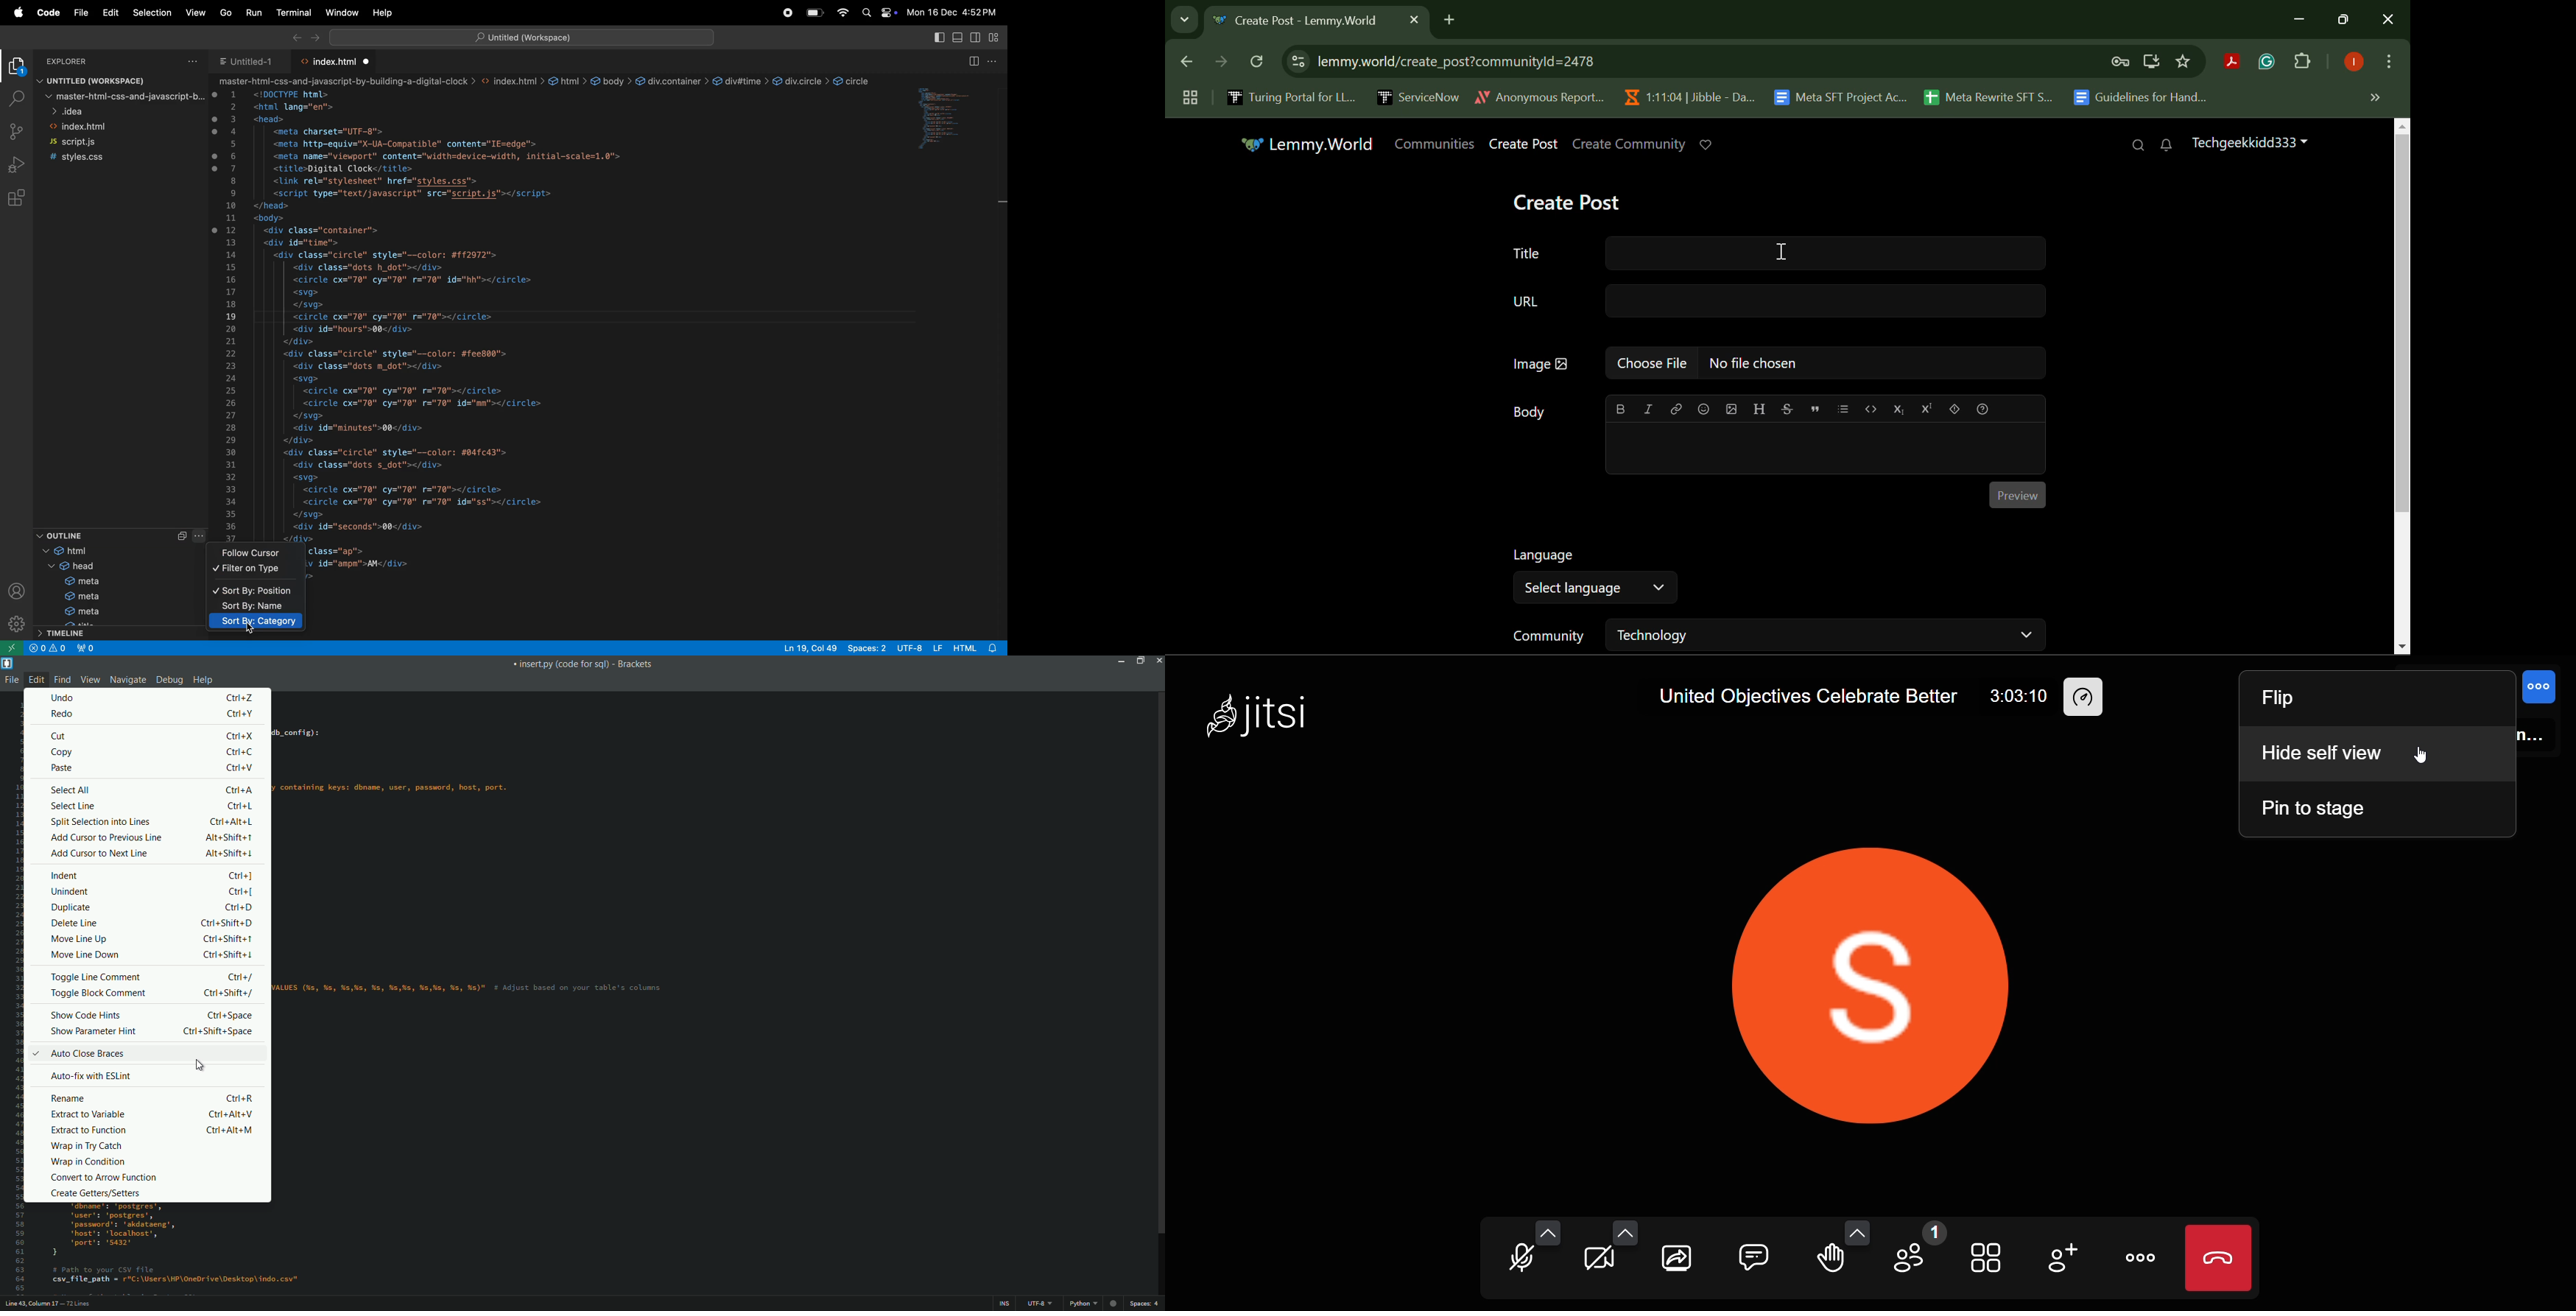 This screenshot has height=1316, width=2576. What do you see at coordinates (2388, 64) in the screenshot?
I see `More Options` at bounding box center [2388, 64].